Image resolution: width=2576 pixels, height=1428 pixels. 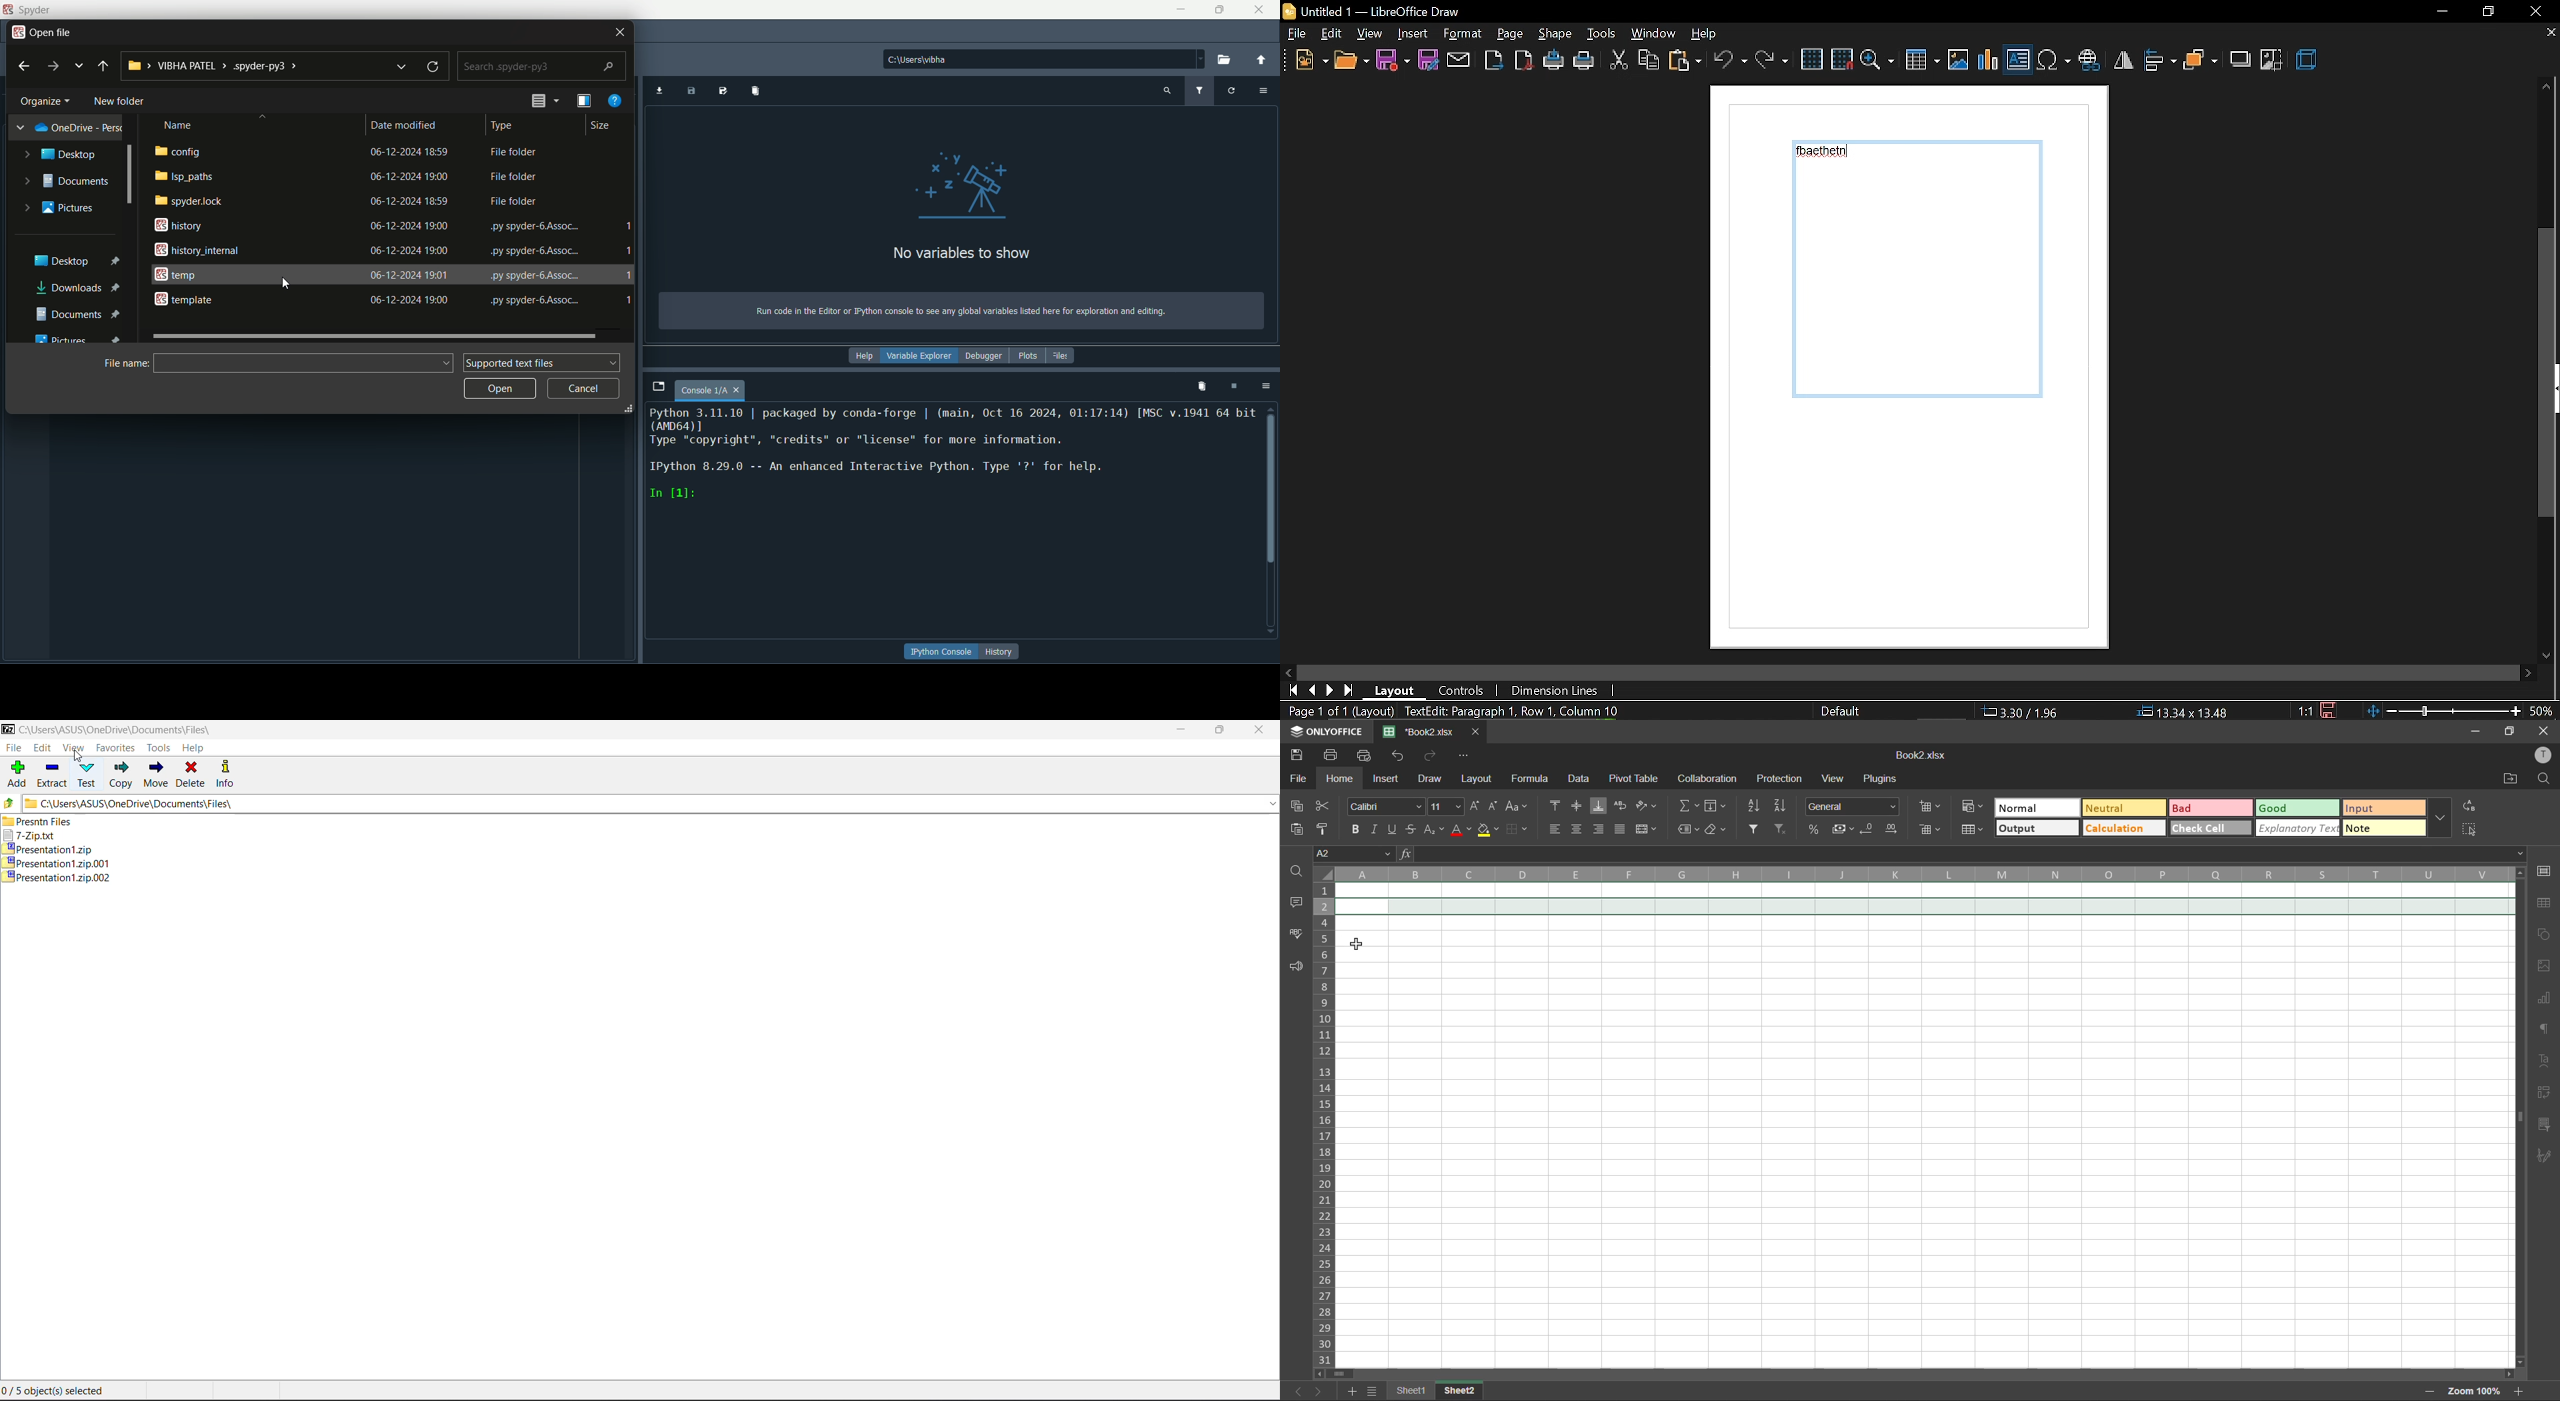 I want to click on template, so click(x=185, y=301).